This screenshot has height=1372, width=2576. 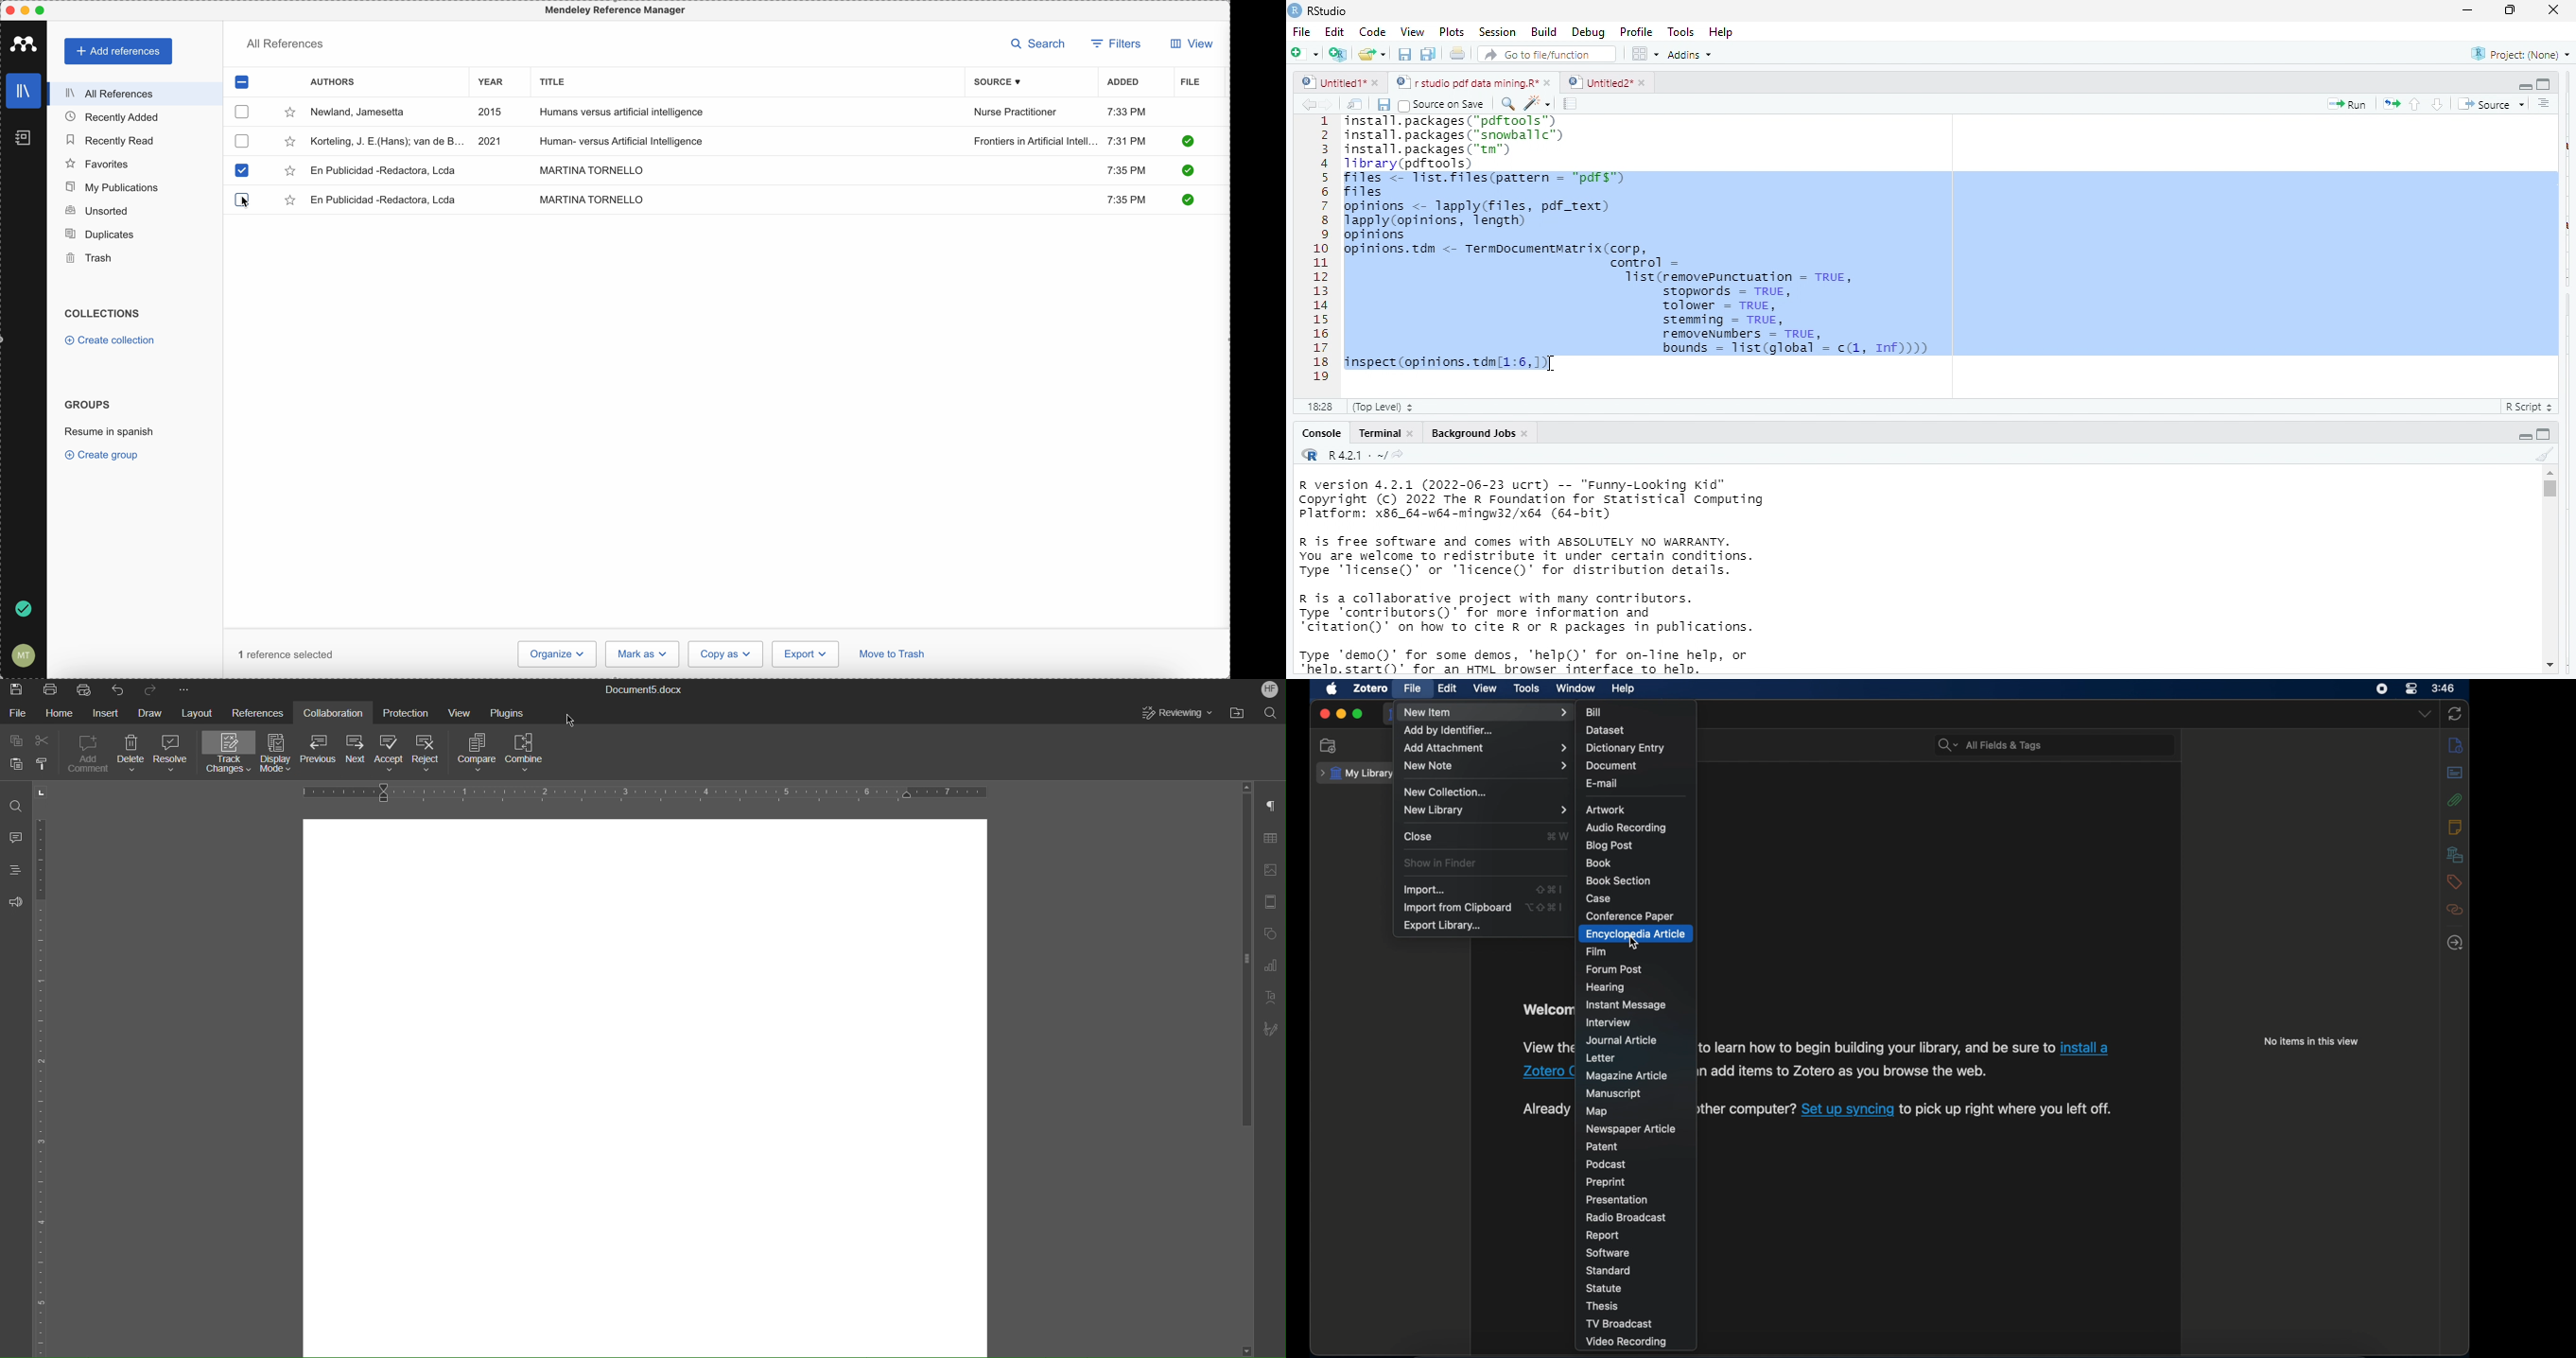 What do you see at coordinates (1614, 1094) in the screenshot?
I see `manuscript` at bounding box center [1614, 1094].